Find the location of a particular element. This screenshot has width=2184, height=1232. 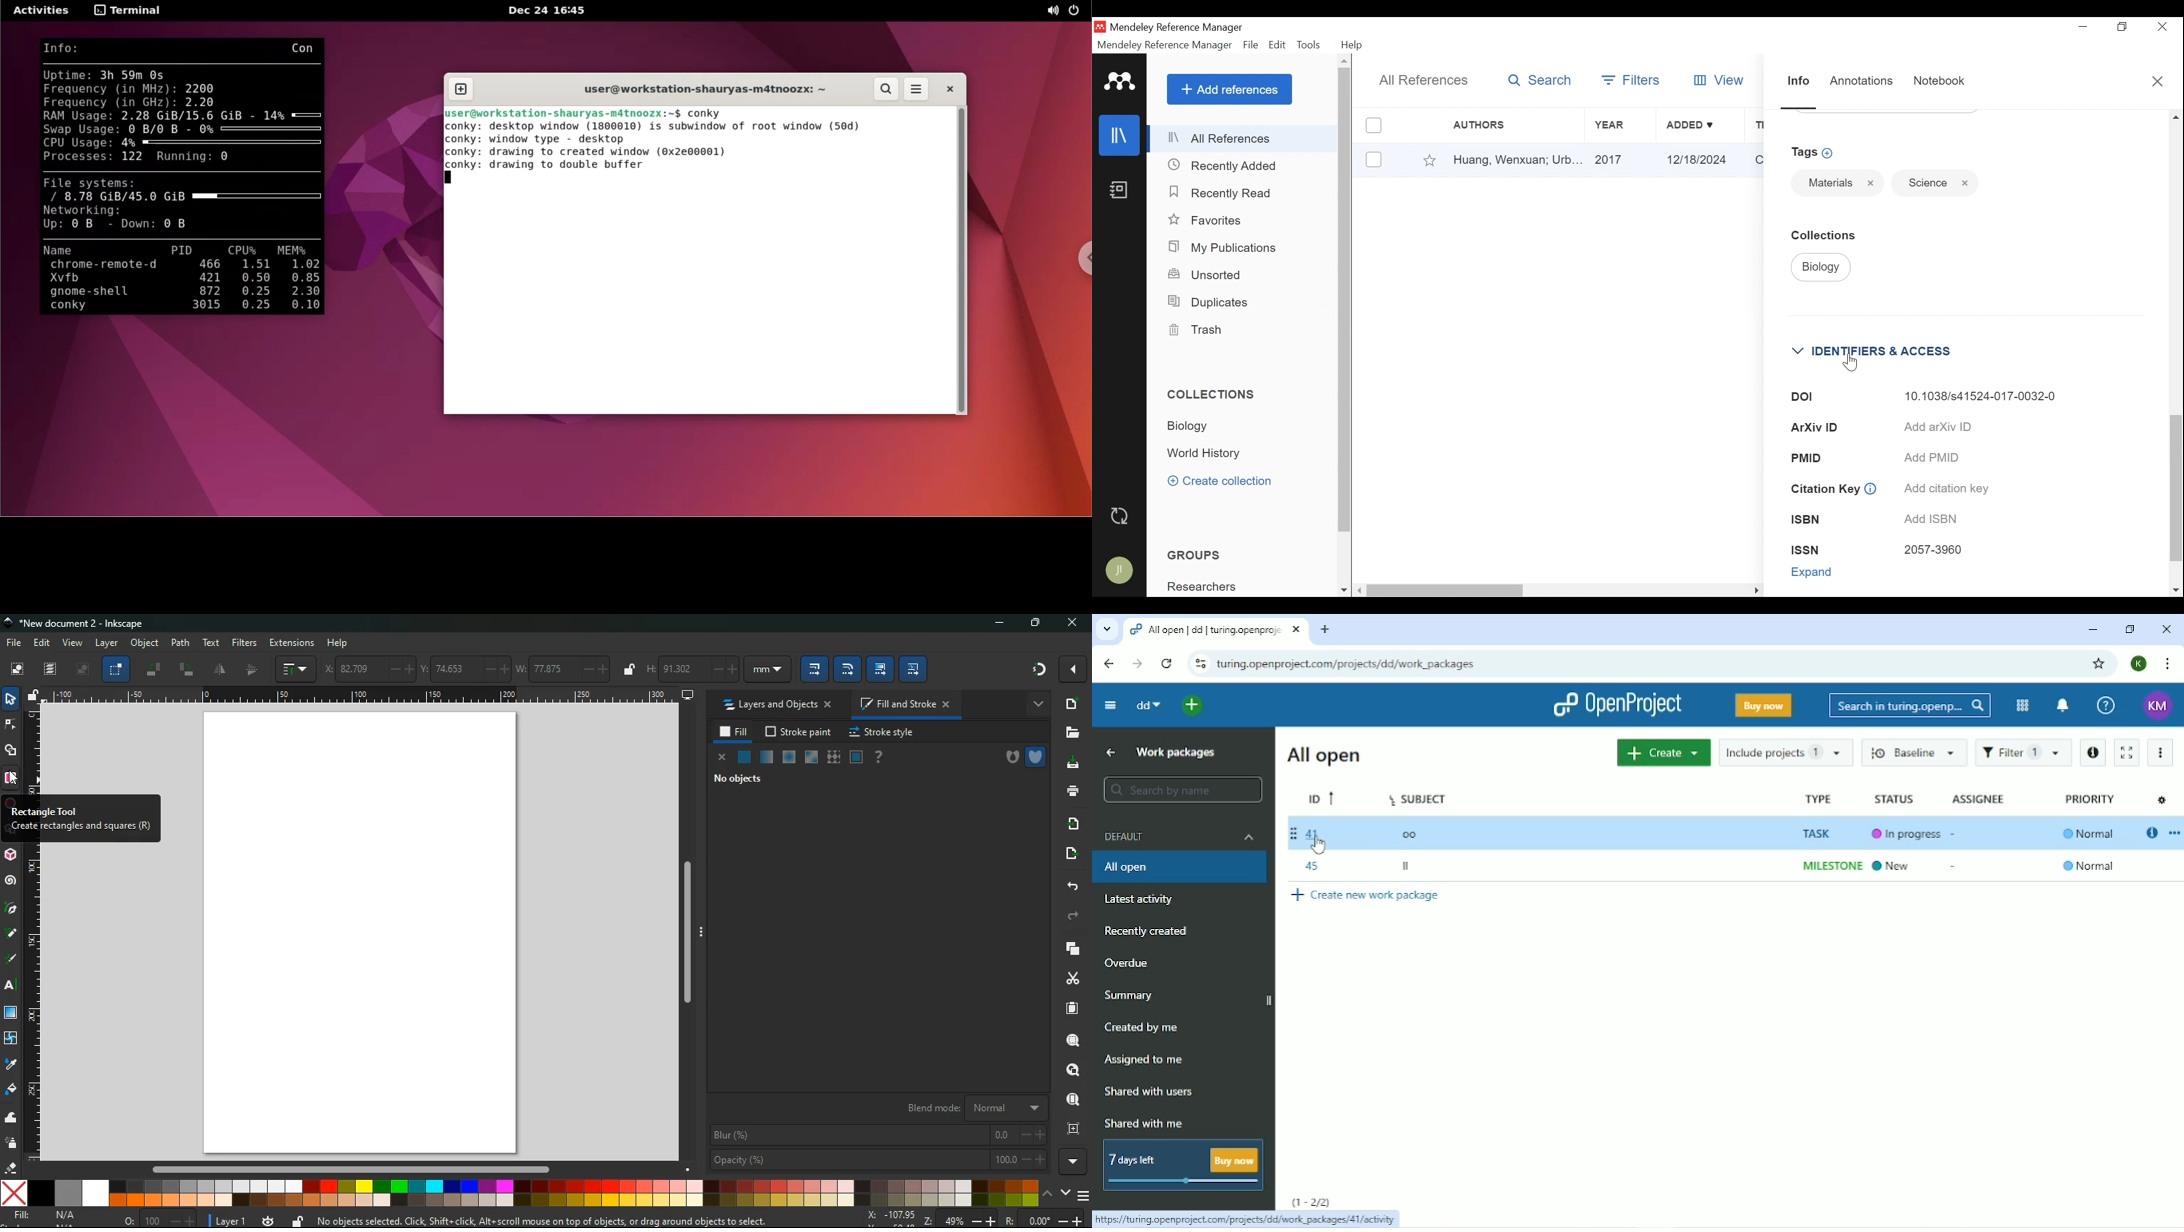

Edit is located at coordinates (1278, 45).